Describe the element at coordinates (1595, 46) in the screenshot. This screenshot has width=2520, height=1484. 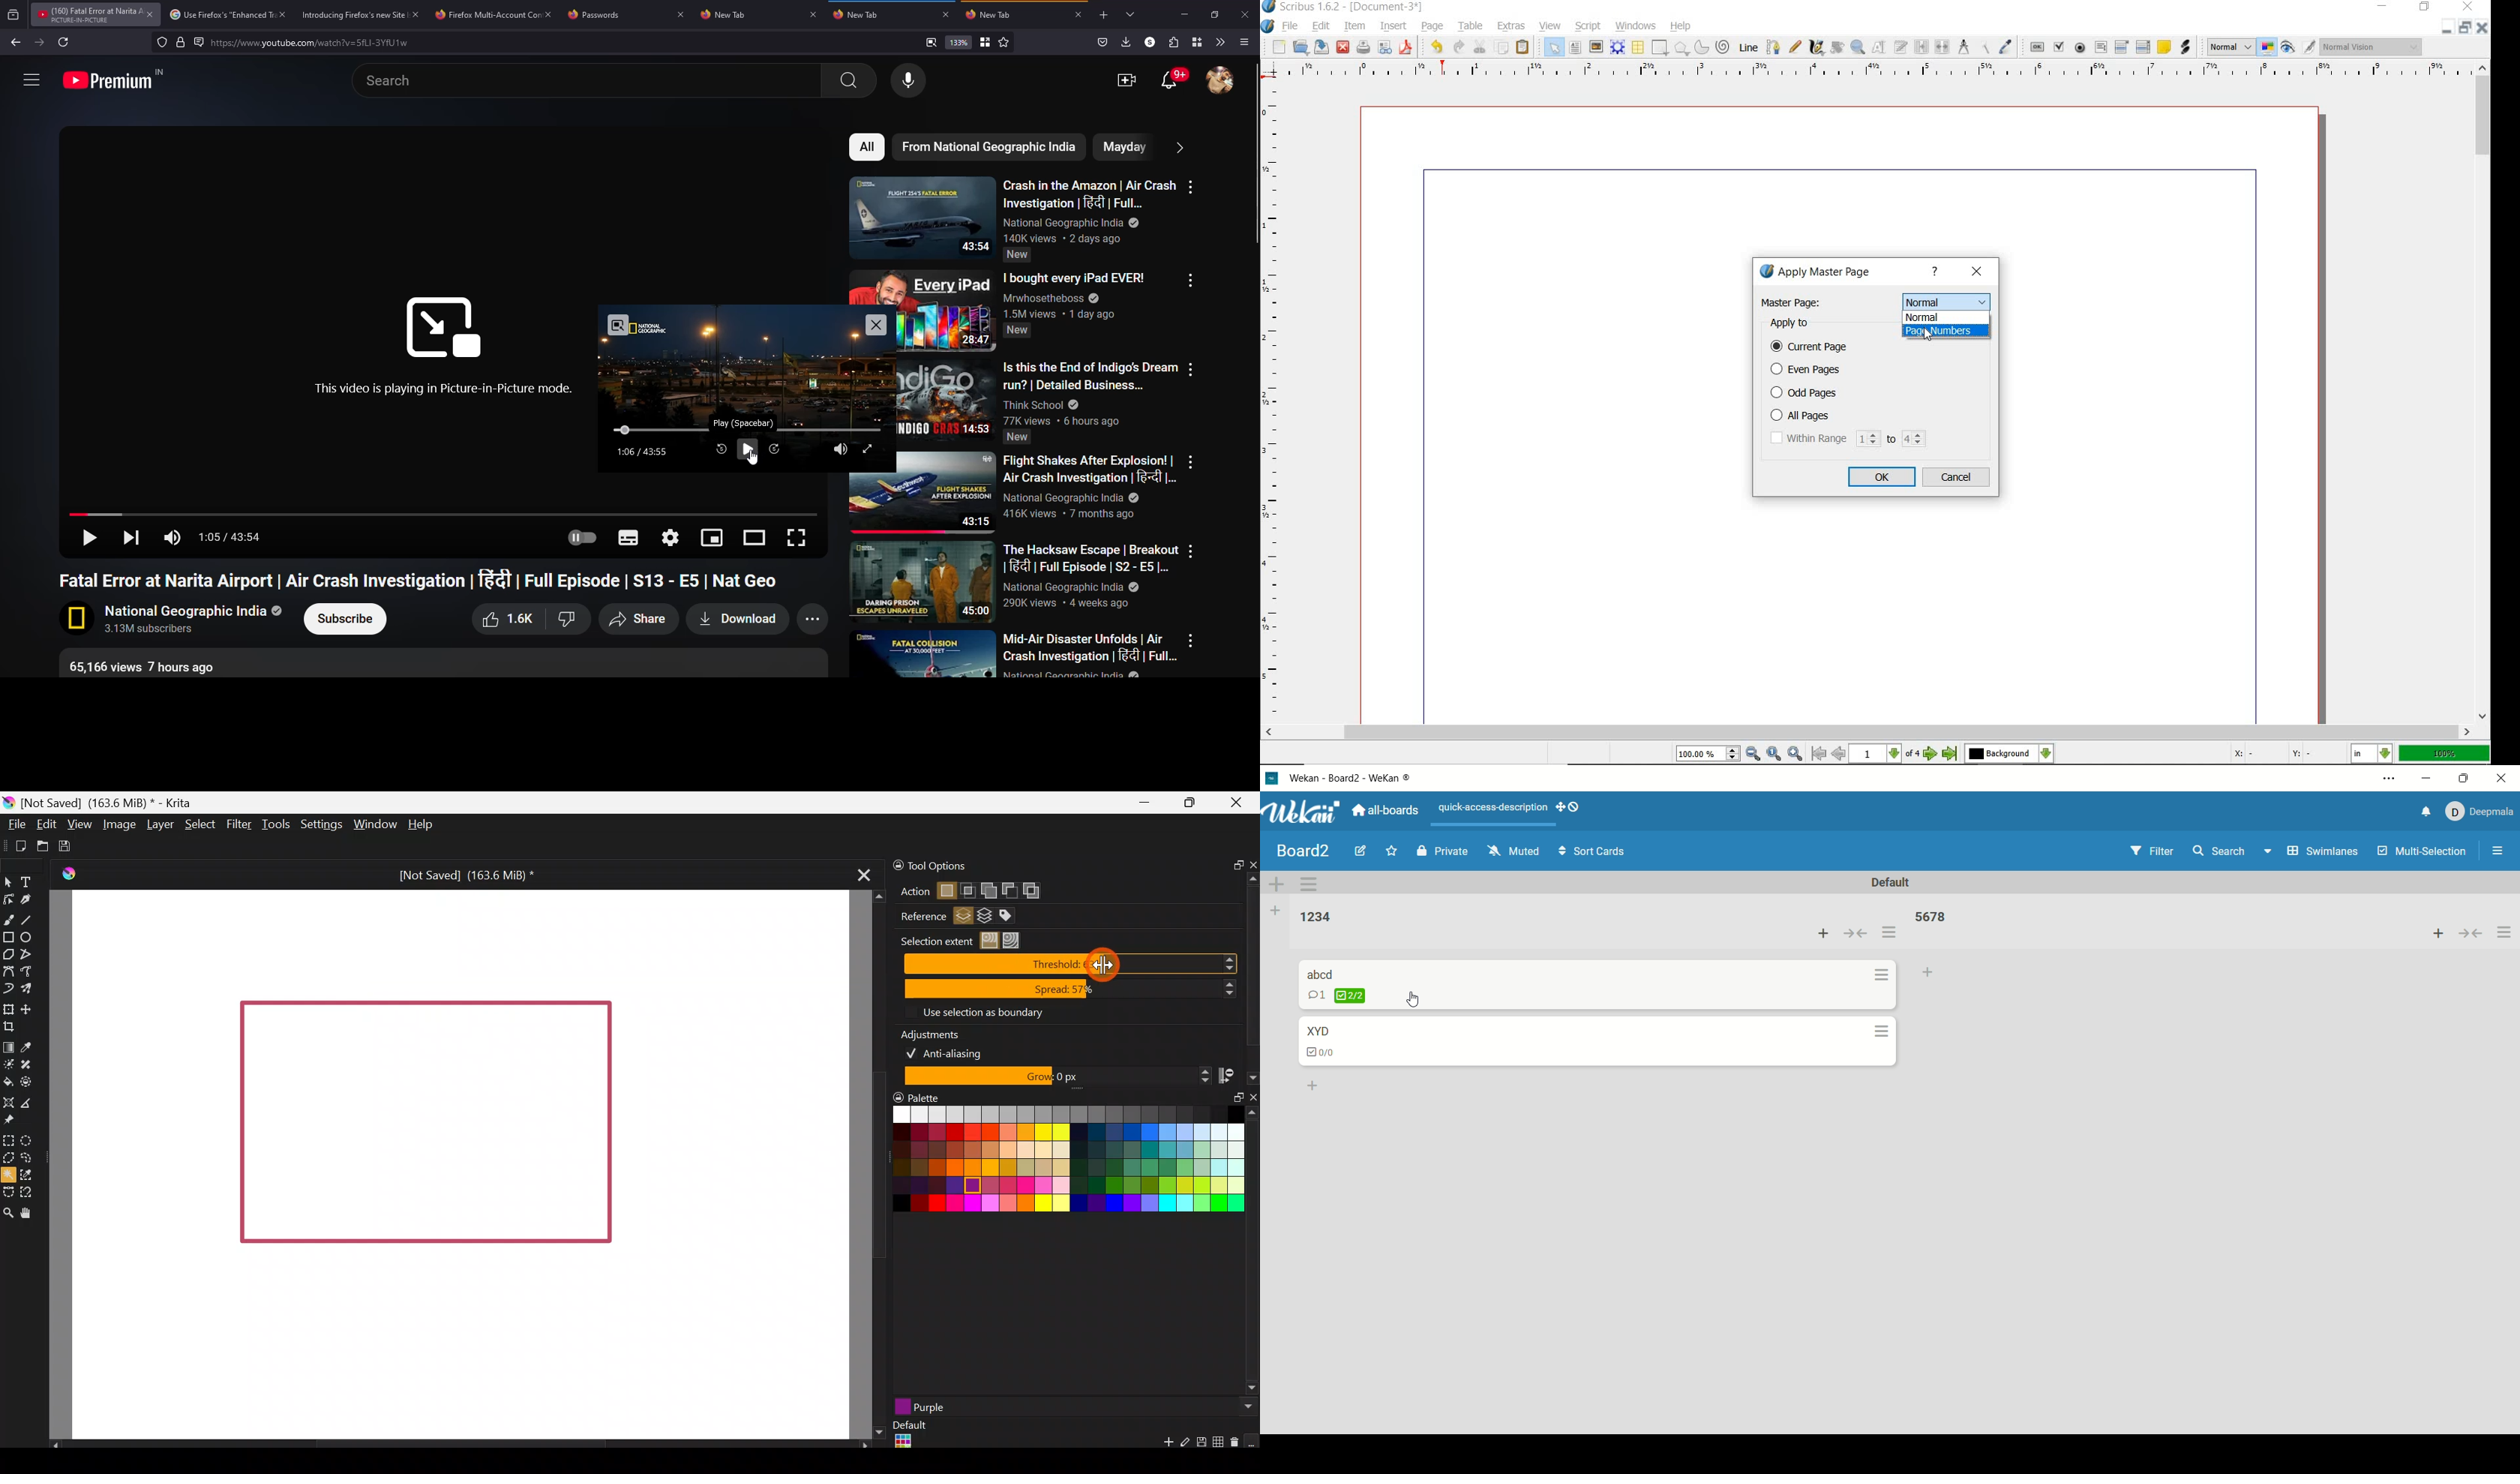
I see `image frame` at that location.